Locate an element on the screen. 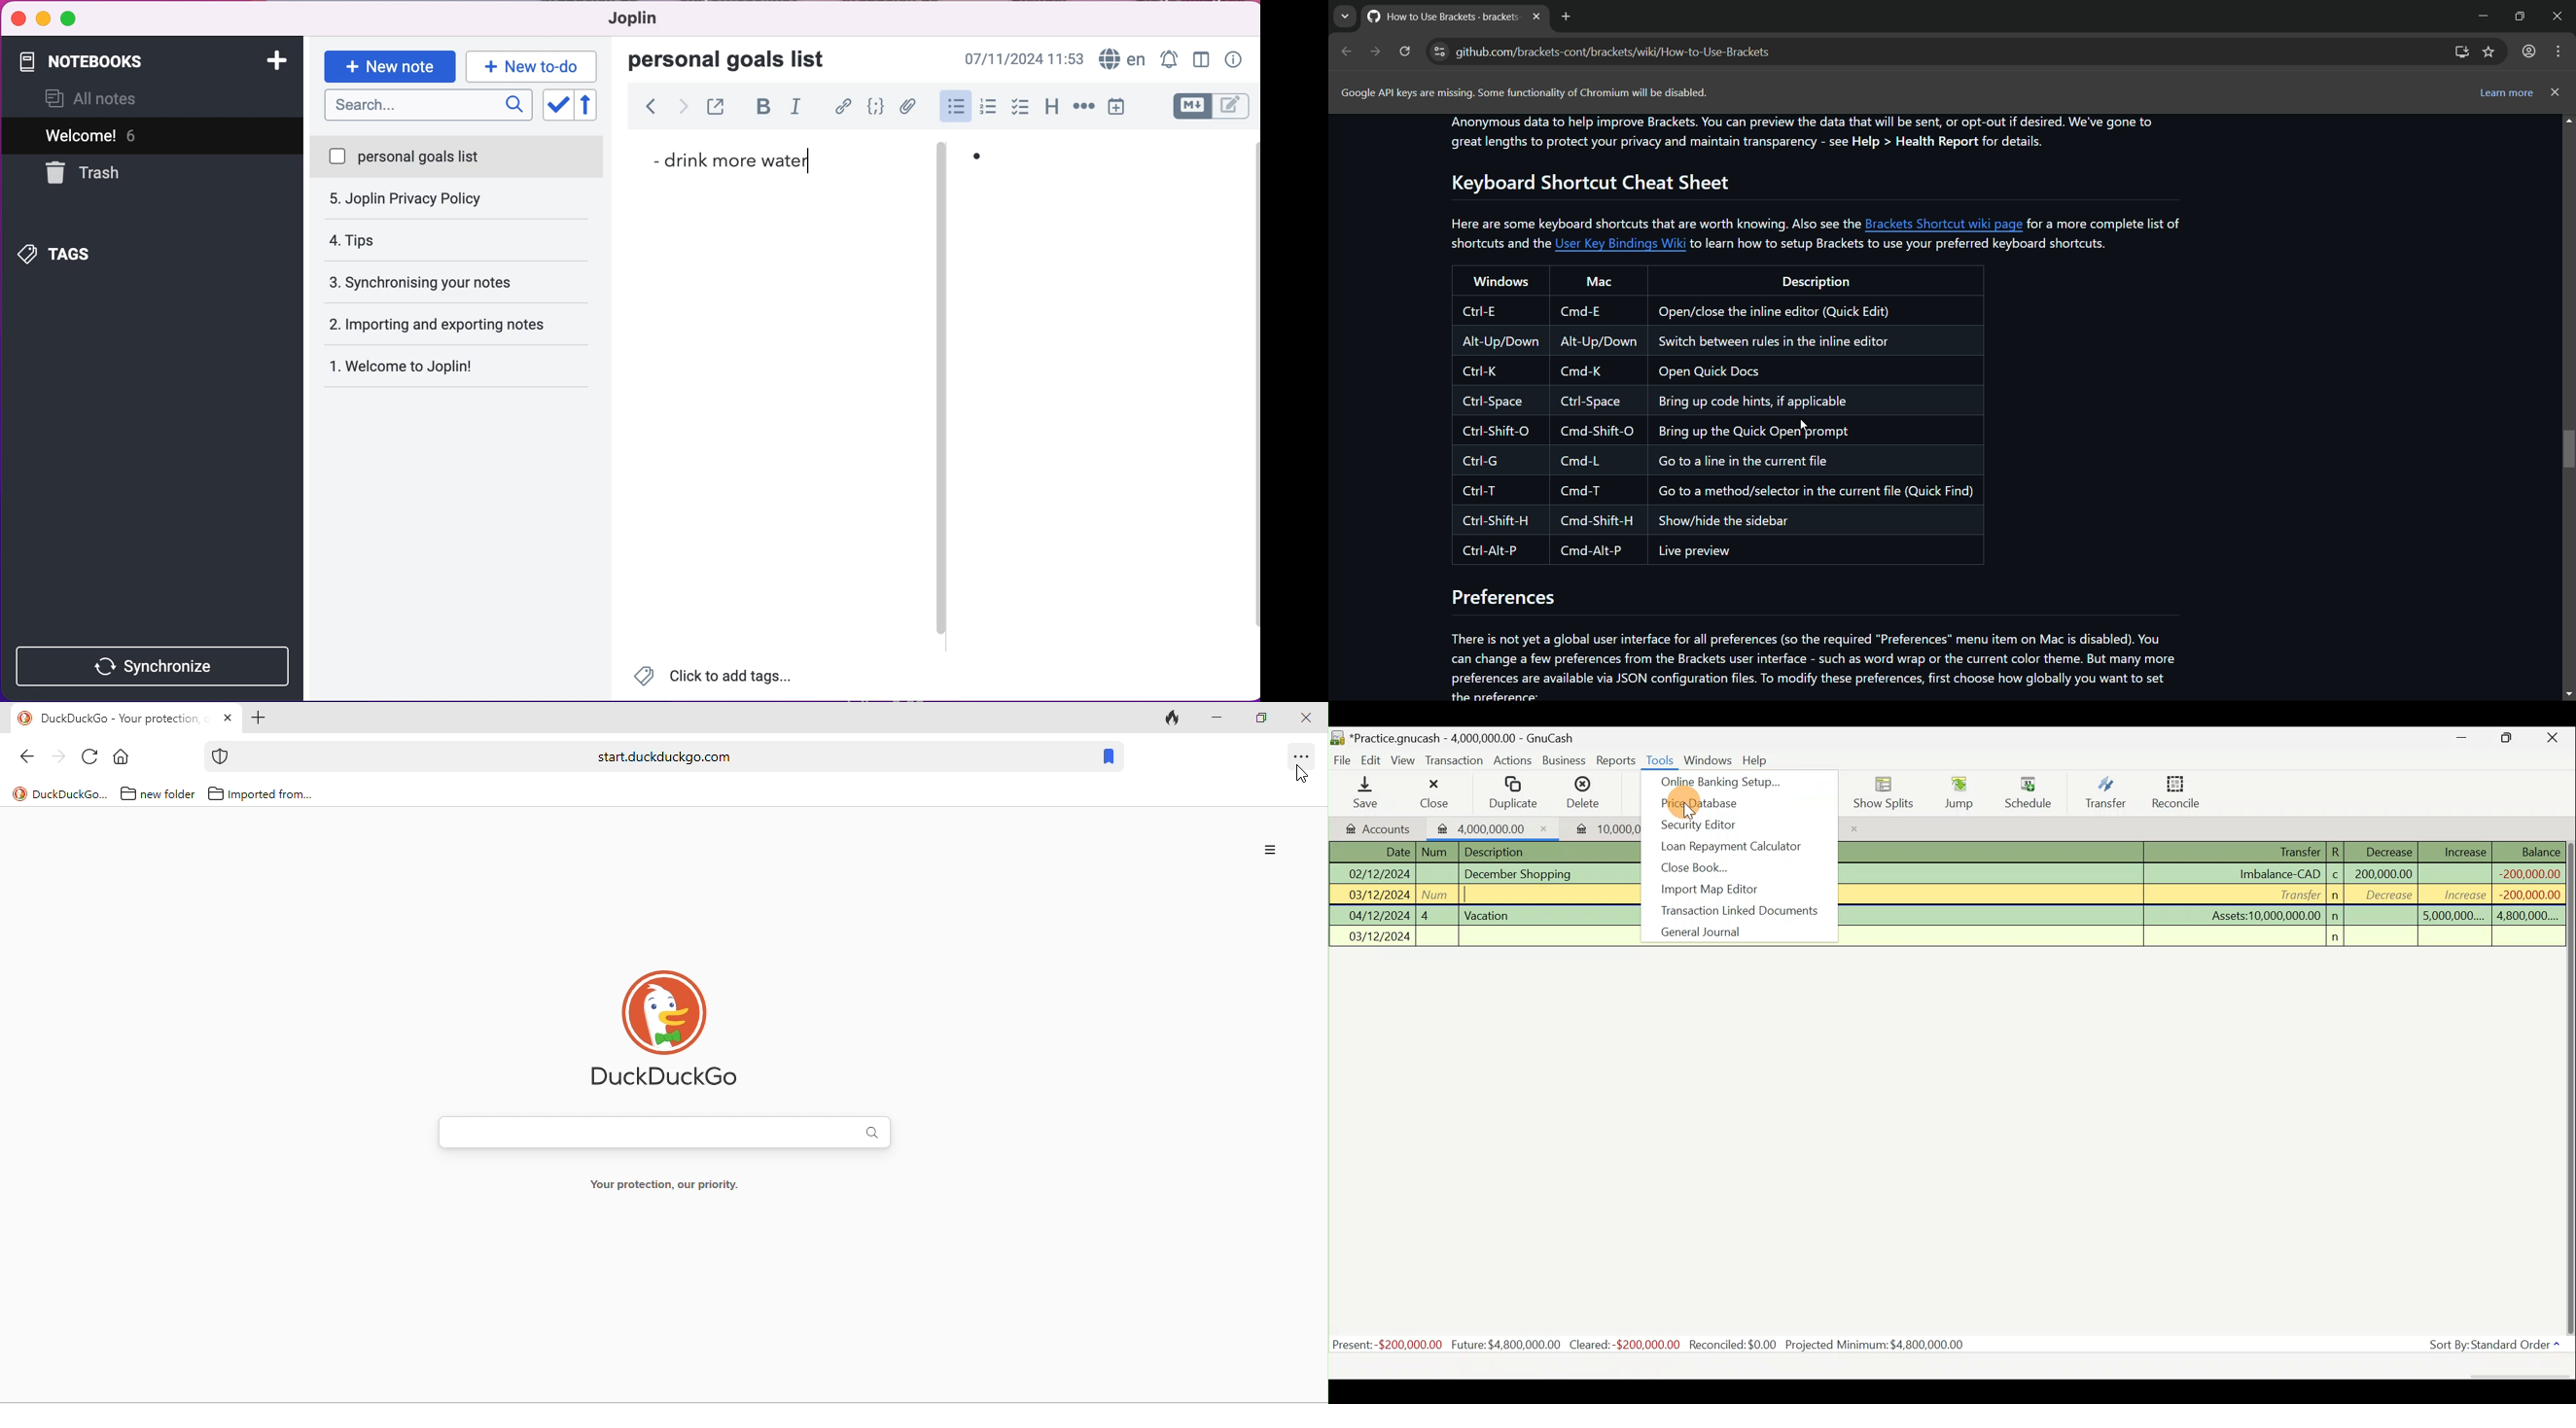  Save is located at coordinates (1368, 794).